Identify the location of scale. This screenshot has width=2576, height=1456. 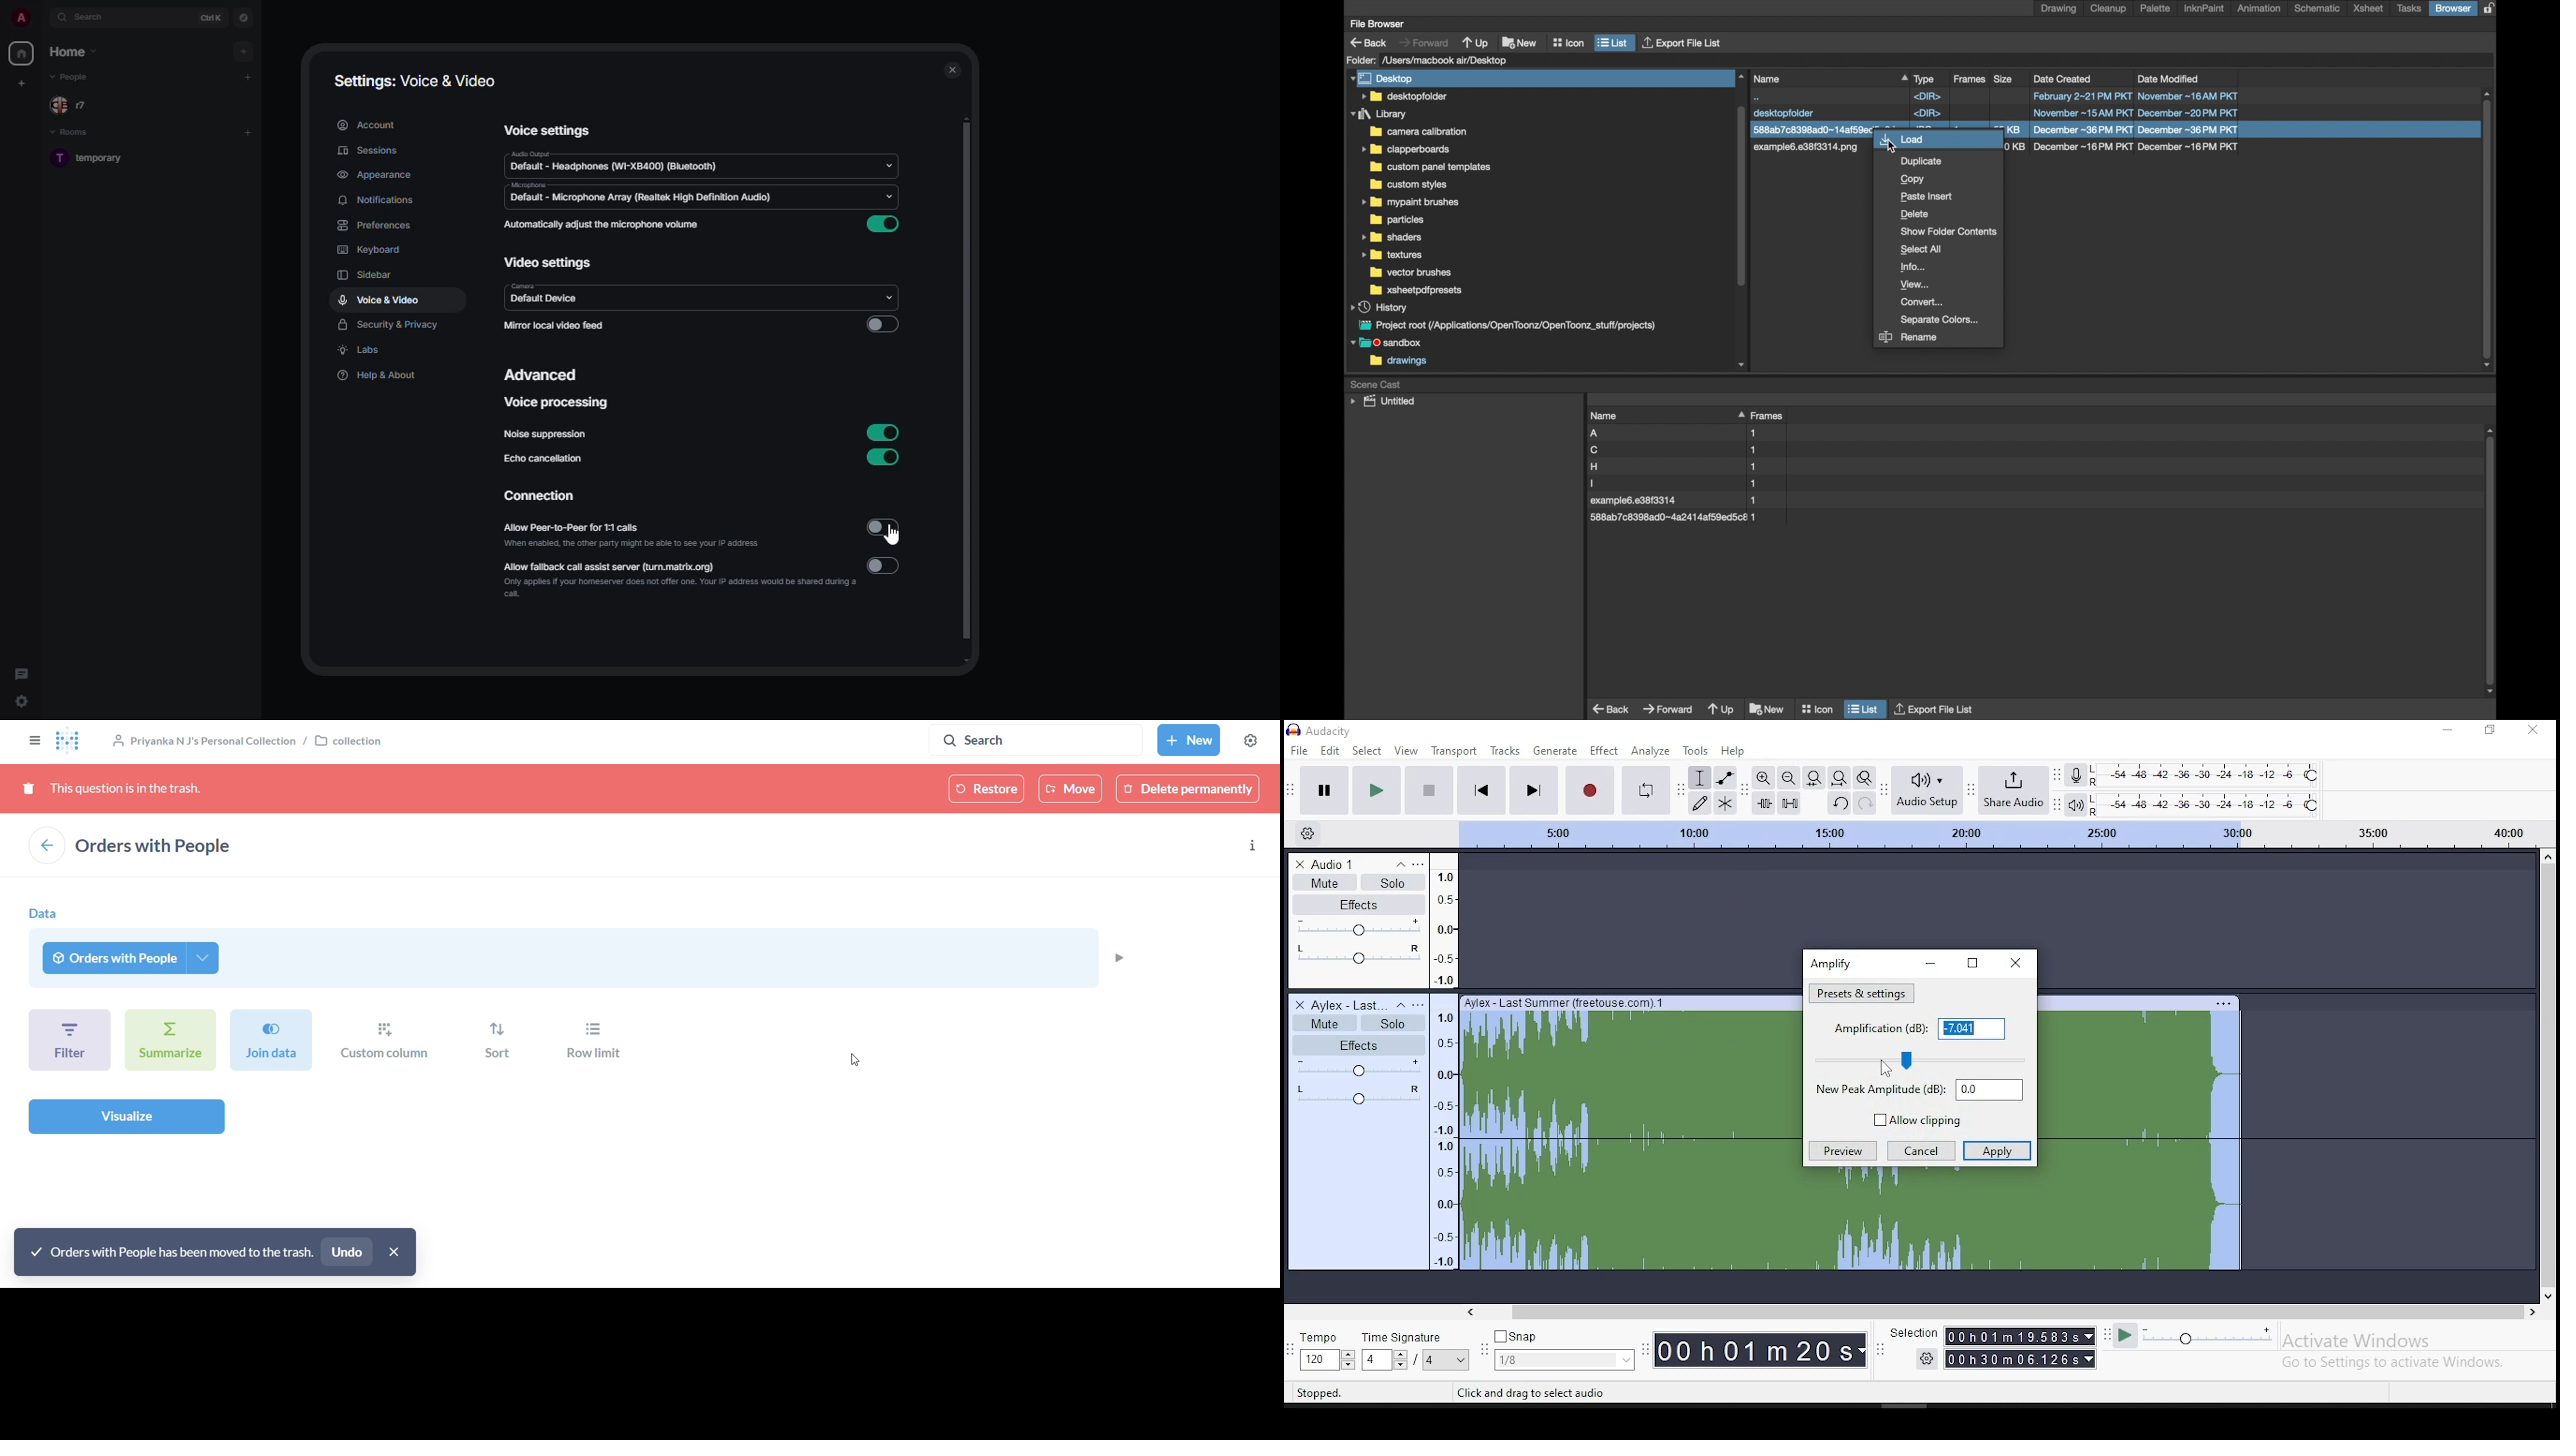
(1995, 835).